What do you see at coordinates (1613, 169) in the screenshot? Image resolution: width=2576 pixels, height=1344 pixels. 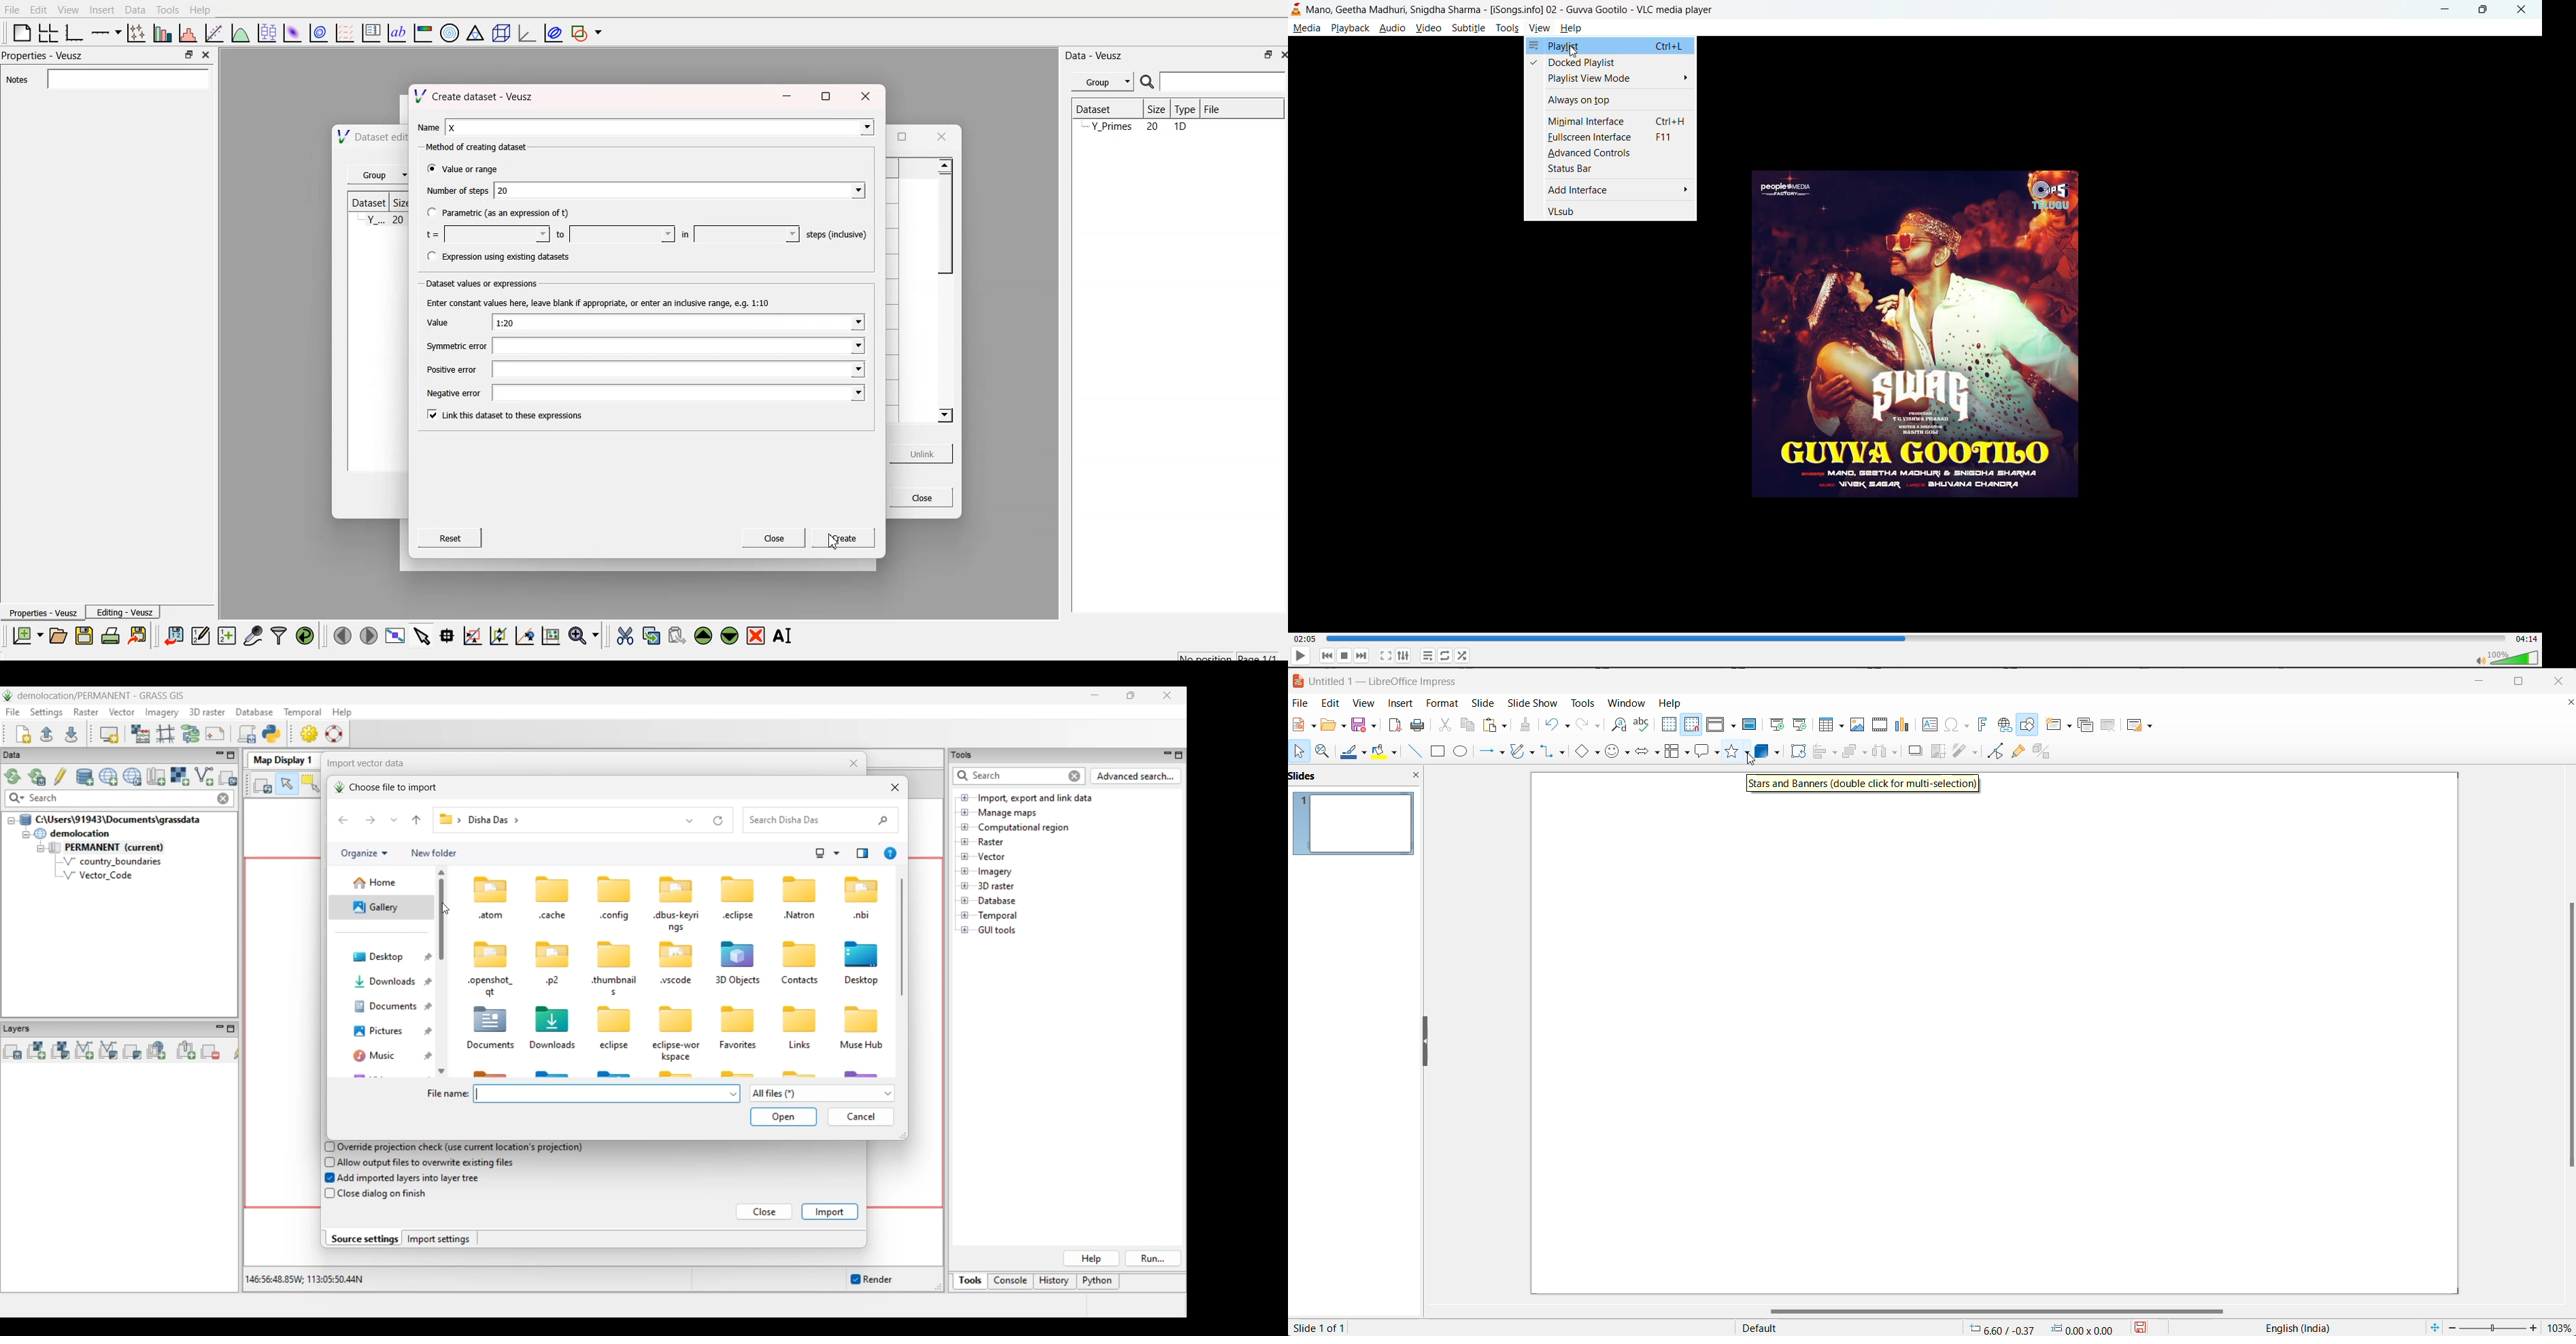 I see `status bar` at bounding box center [1613, 169].